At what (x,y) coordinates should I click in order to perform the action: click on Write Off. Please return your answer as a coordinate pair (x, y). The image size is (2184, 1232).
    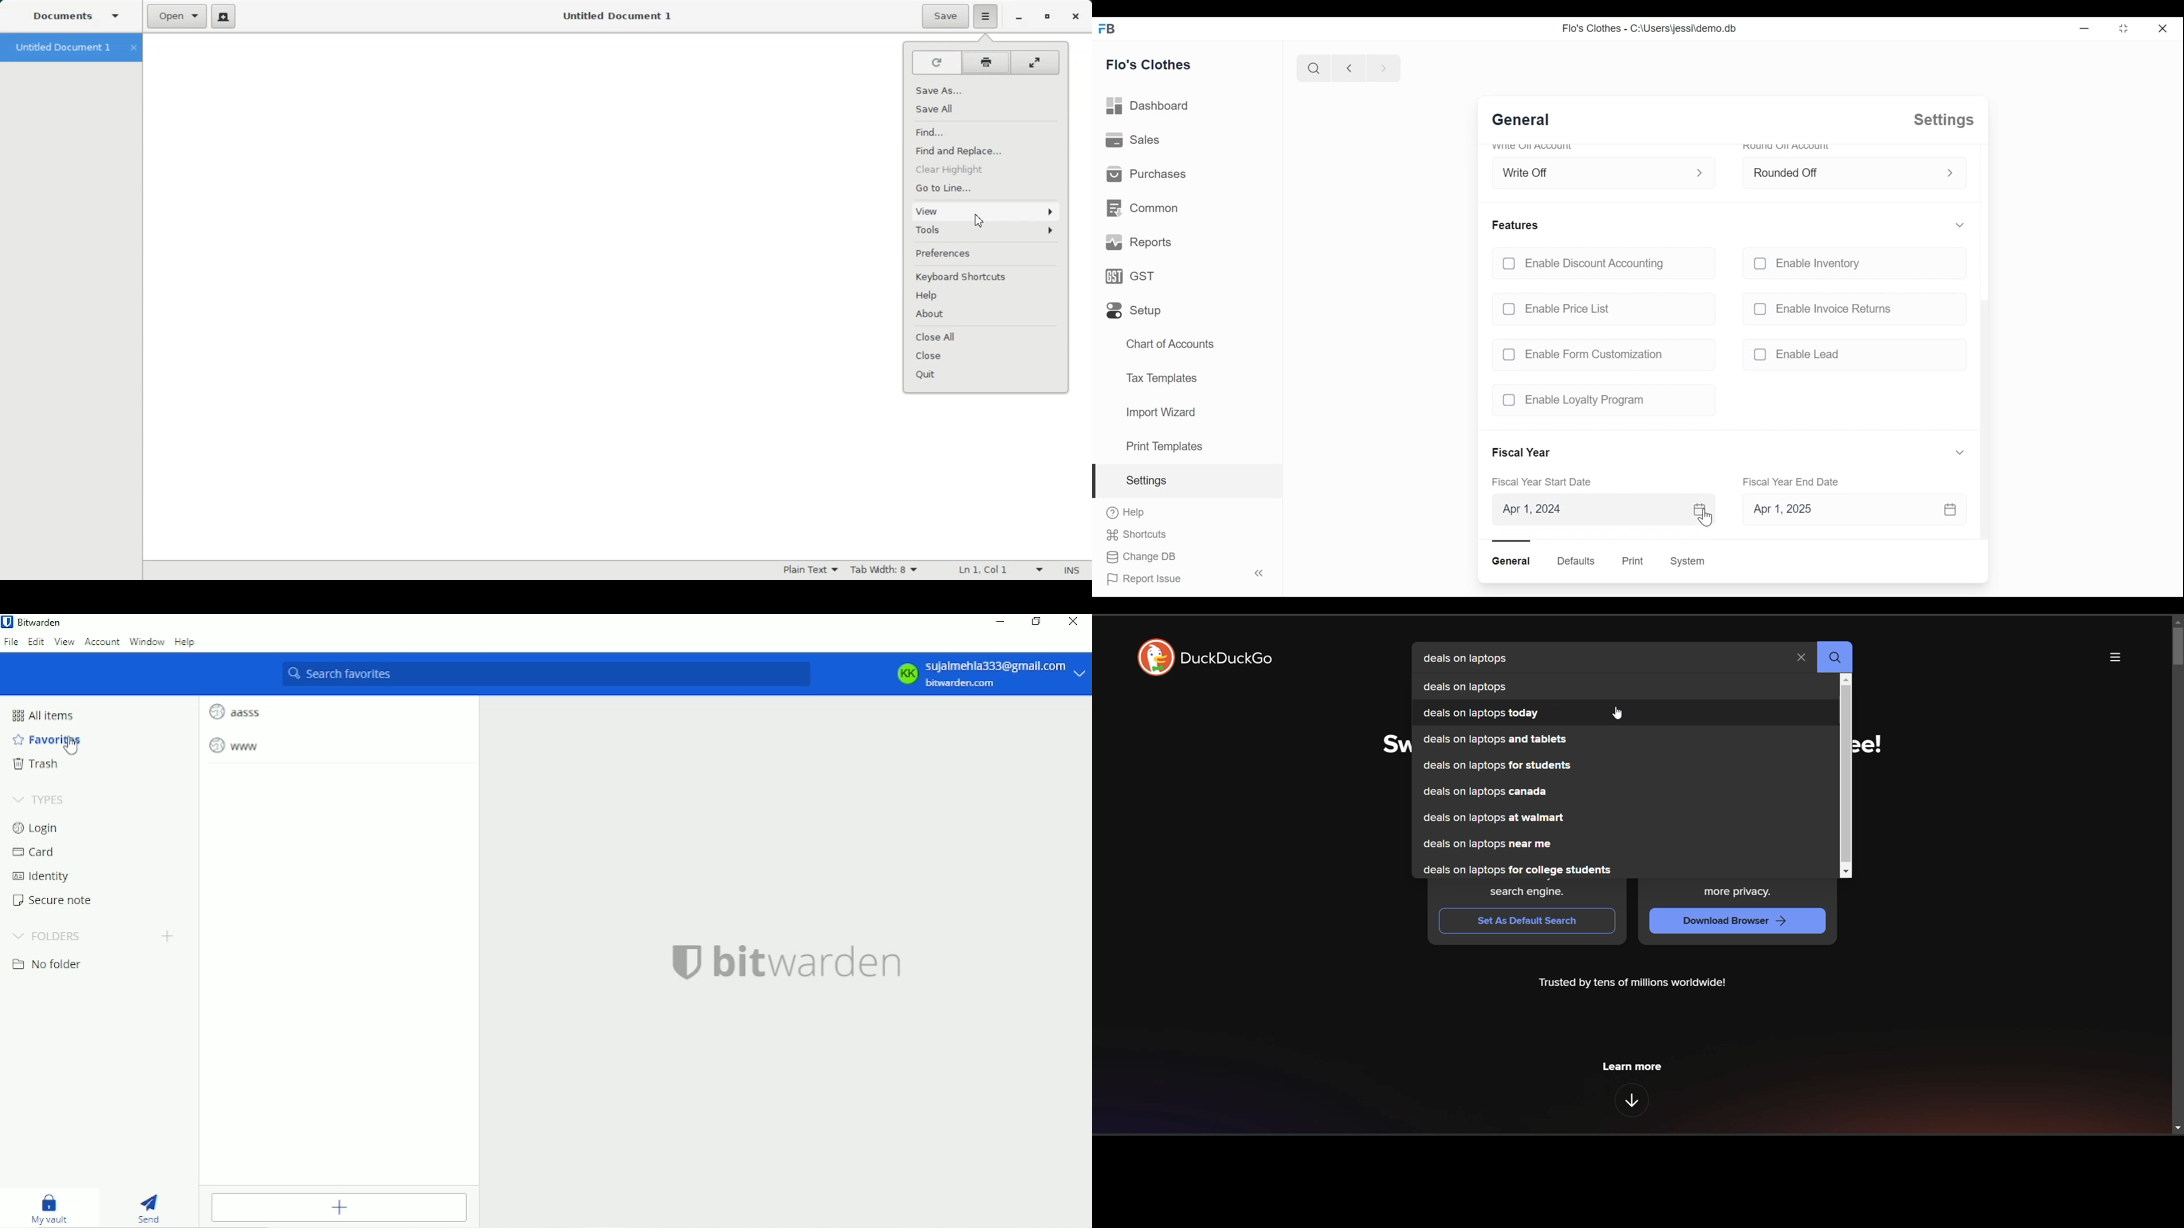
    Looking at the image, I should click on (1592, 170).